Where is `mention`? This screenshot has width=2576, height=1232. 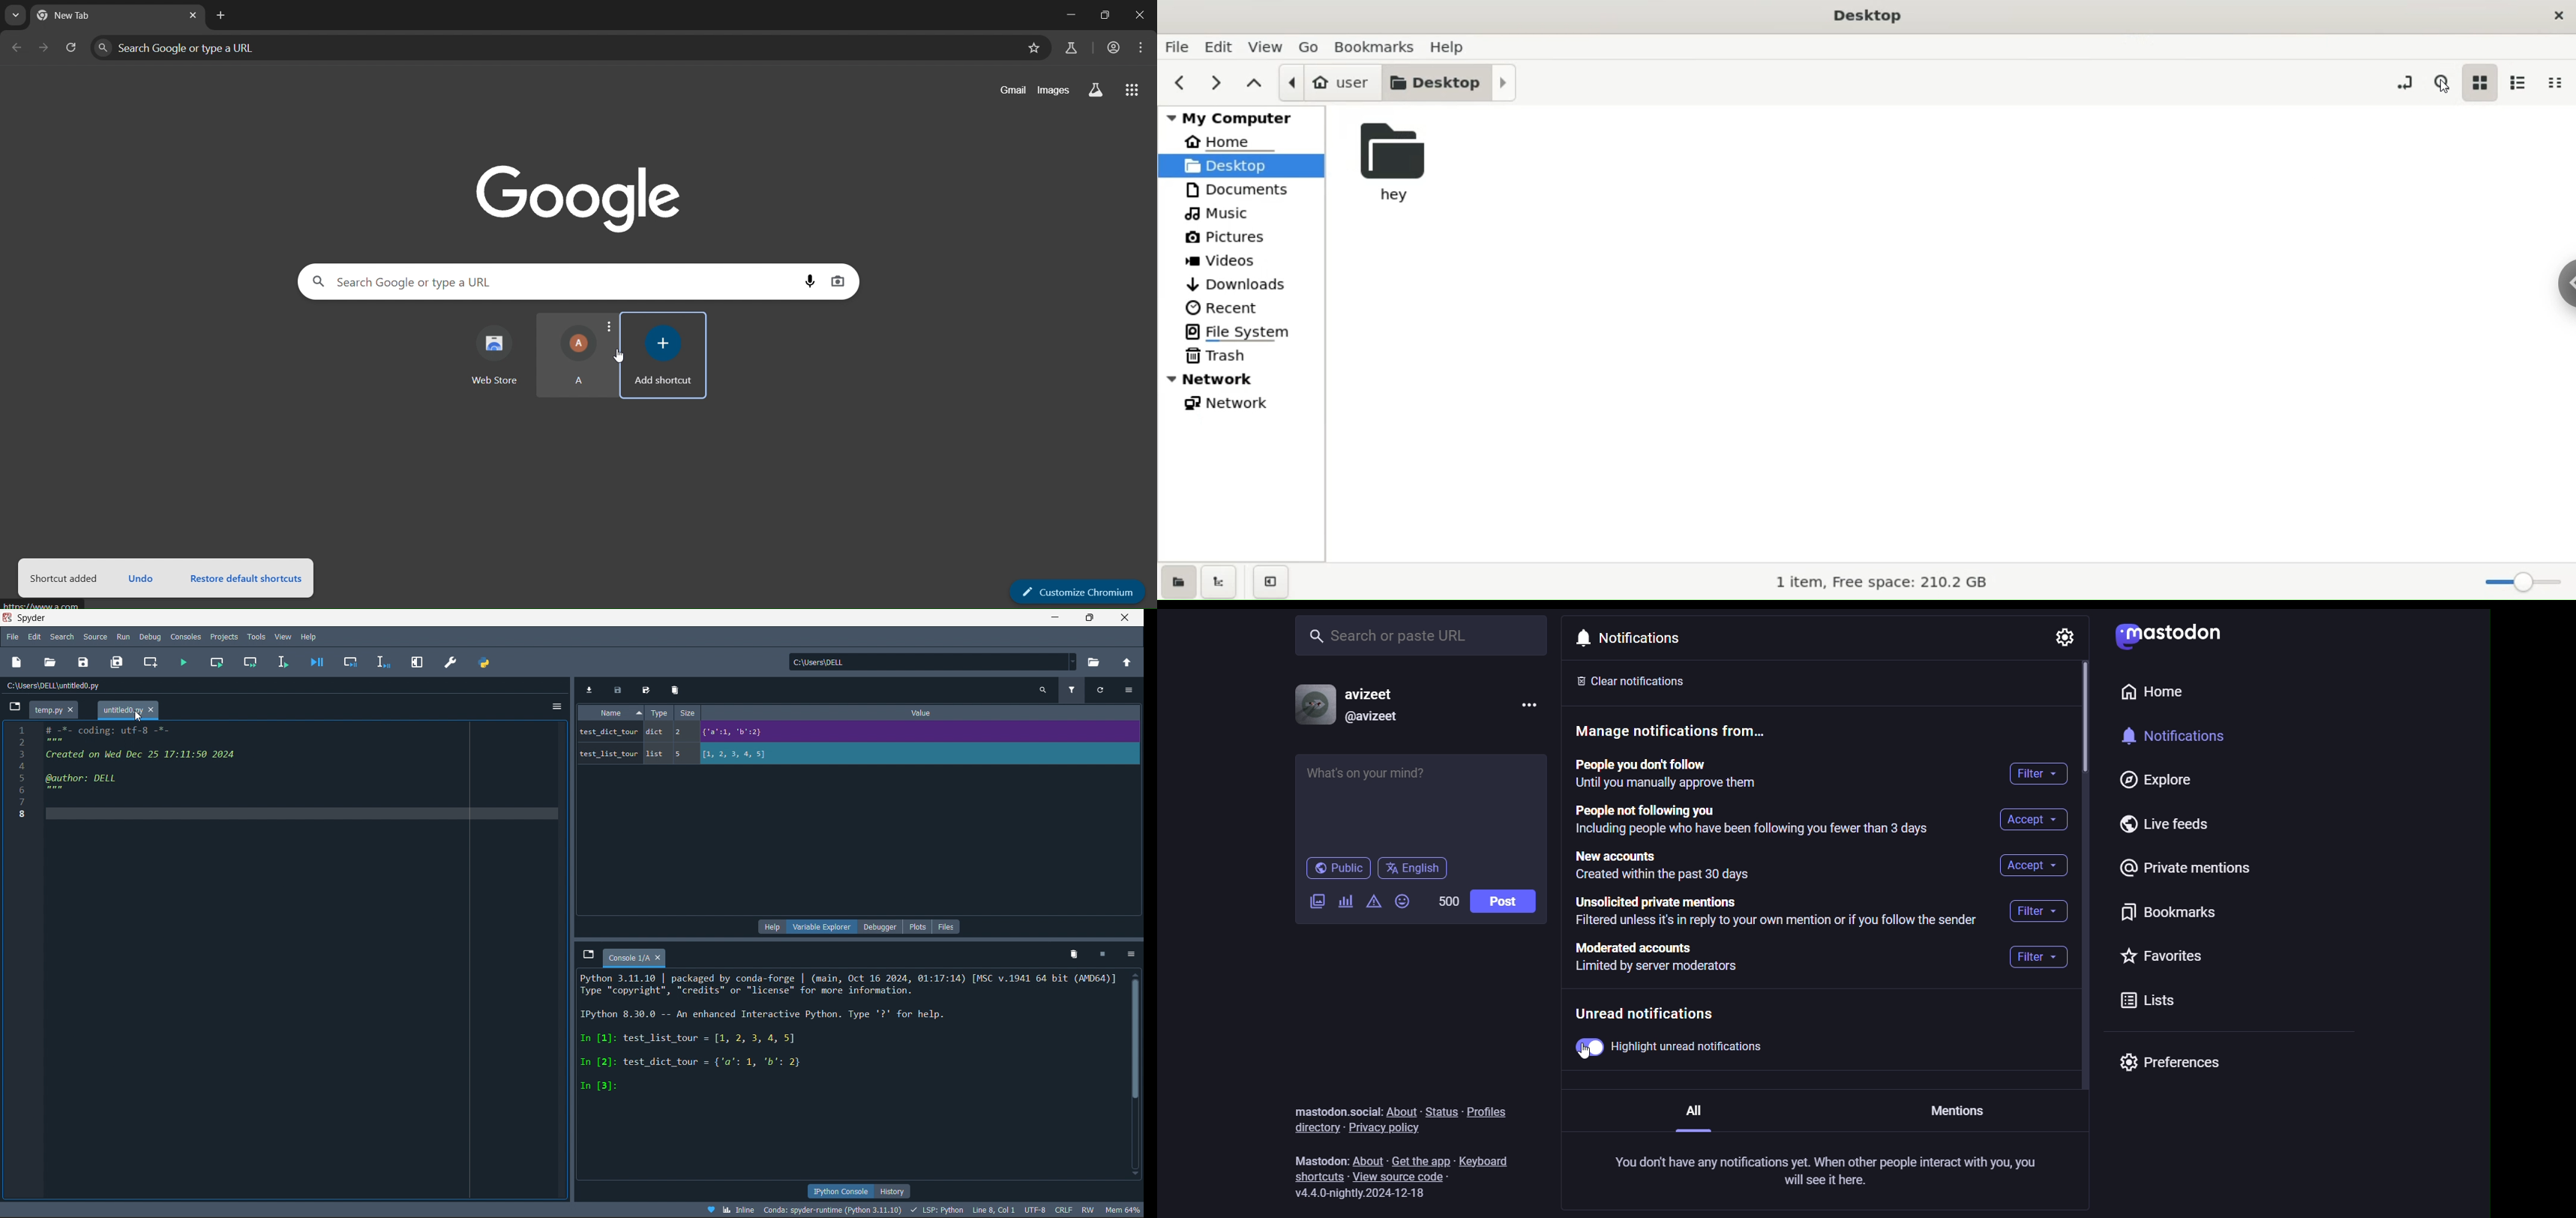 mention is located at coordinates (1959, 1112).